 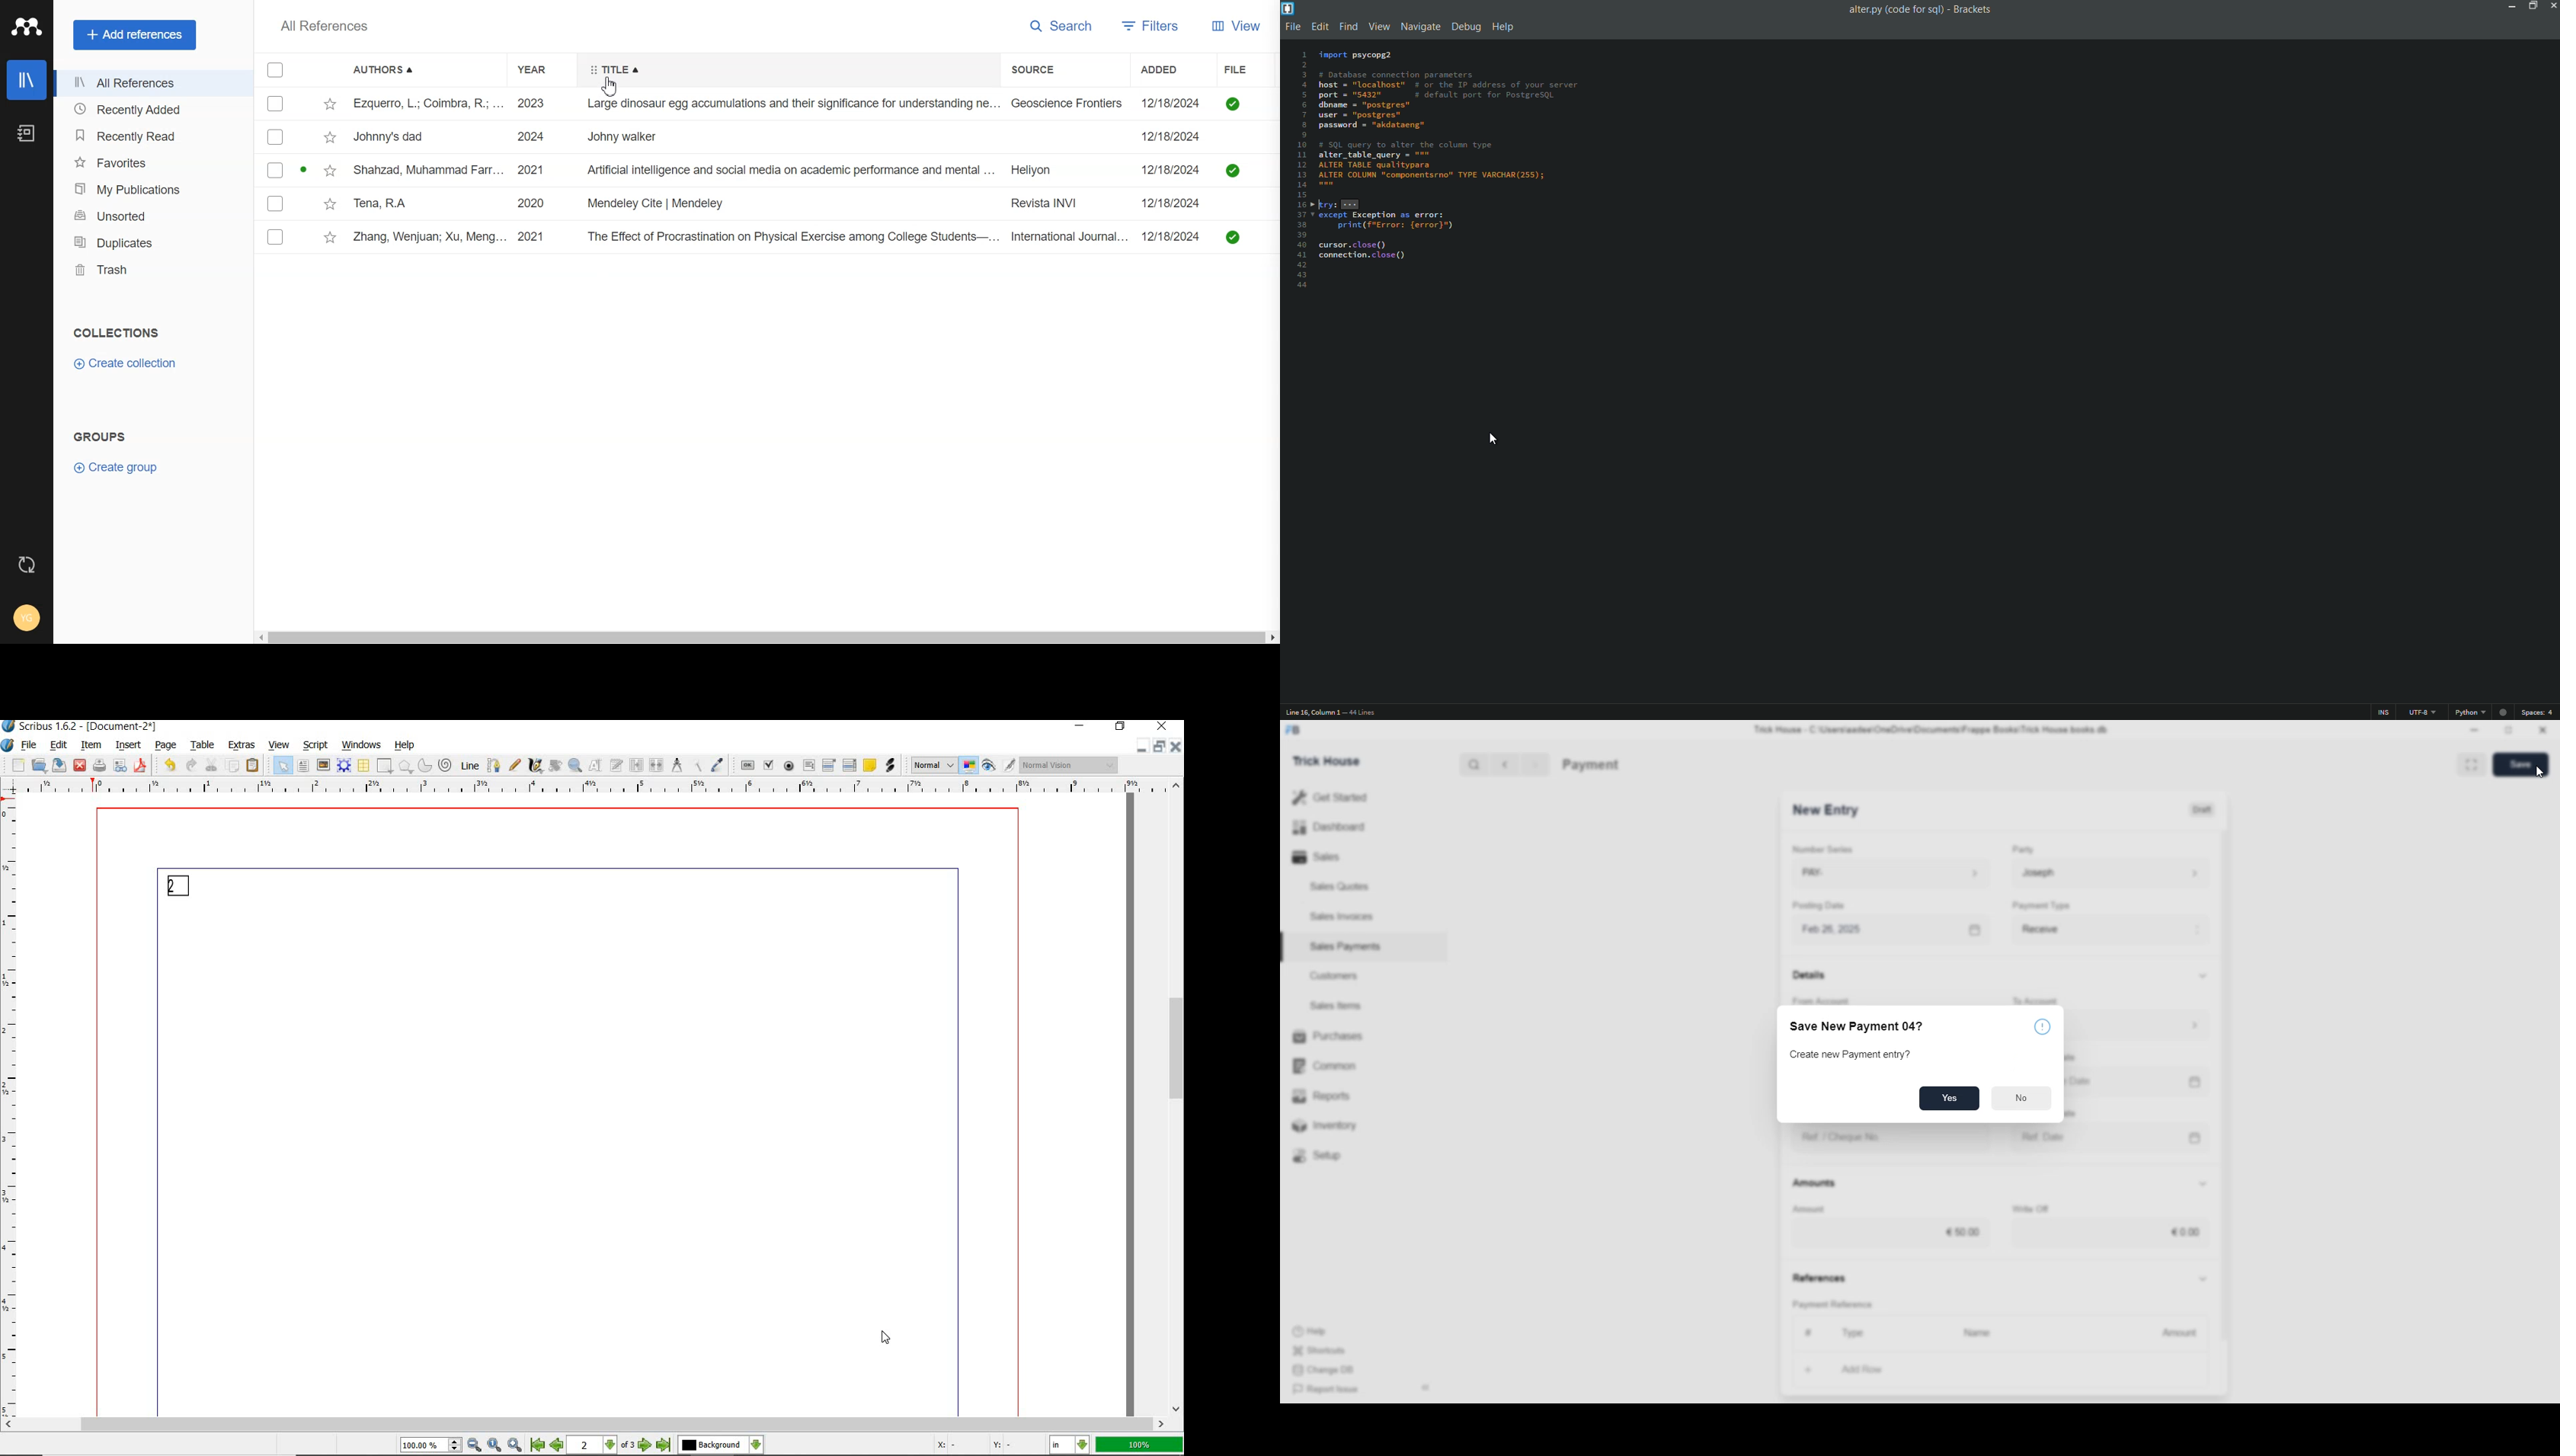 What do you see at coordinates (152, 243) in the screenshot?
I see `Duplicates` at bounding box center [152, 243].